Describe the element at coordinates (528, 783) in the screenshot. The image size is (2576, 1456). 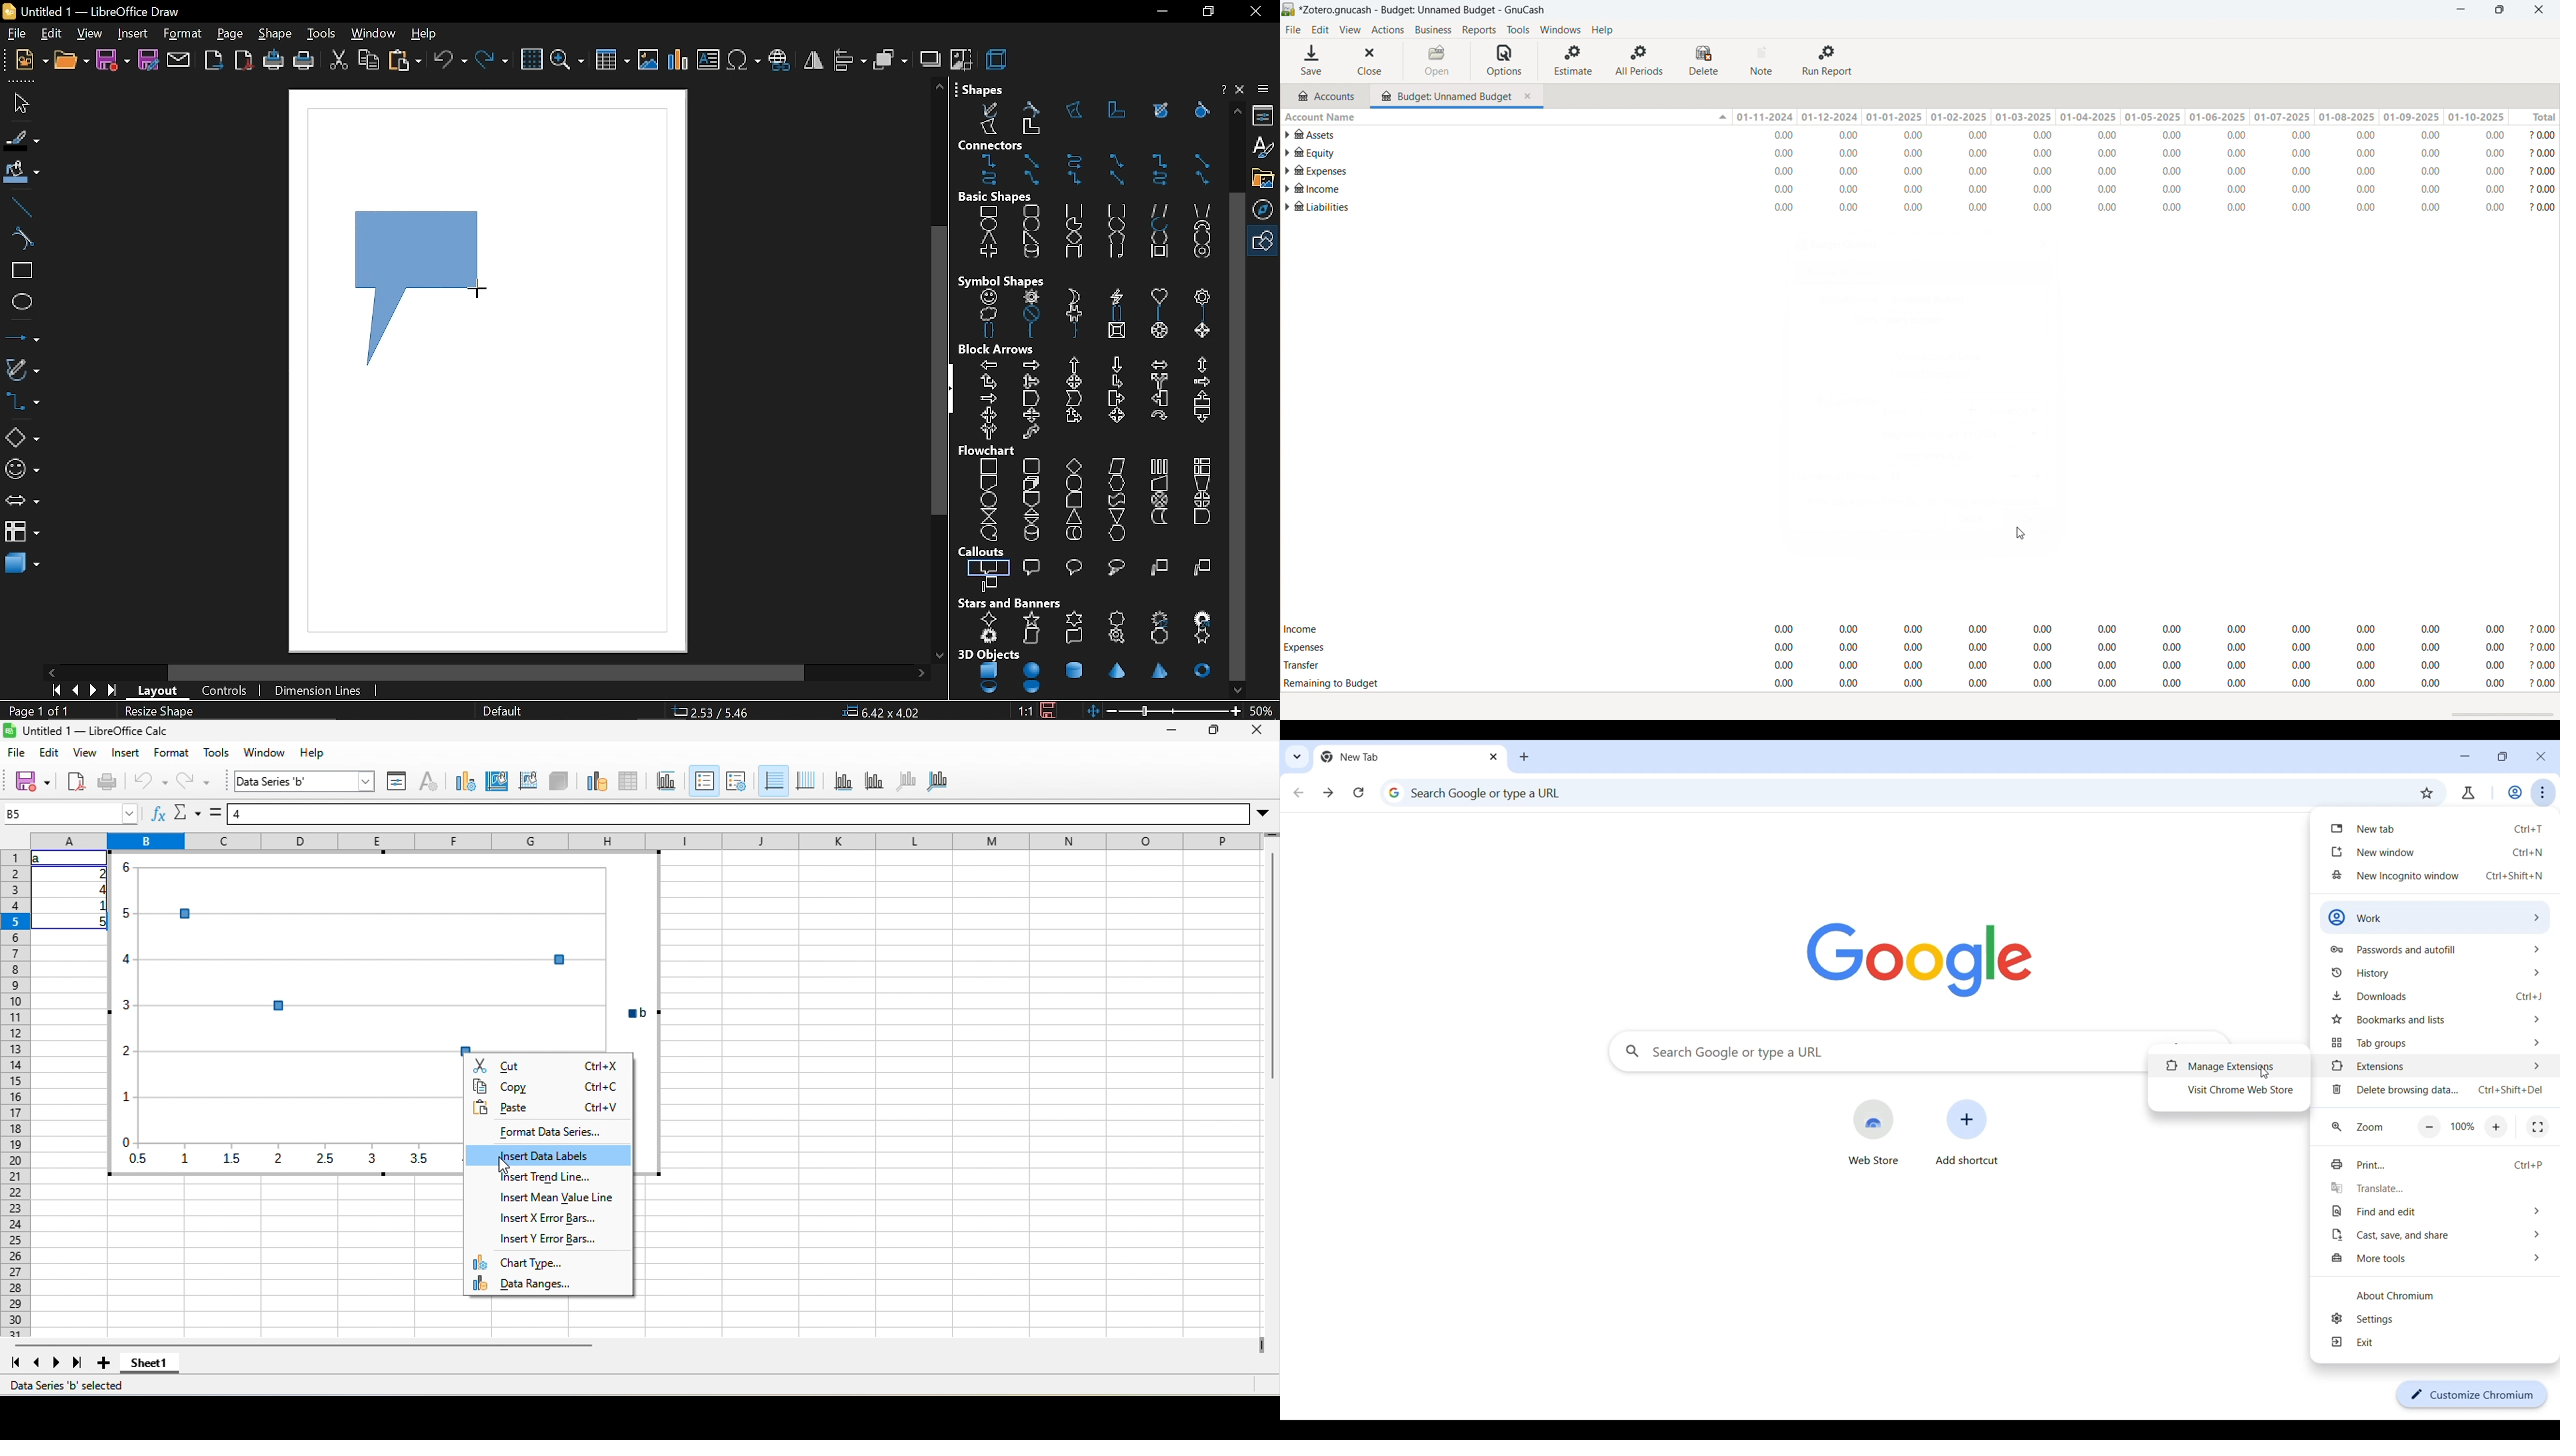
I see `chart wall` at that location.